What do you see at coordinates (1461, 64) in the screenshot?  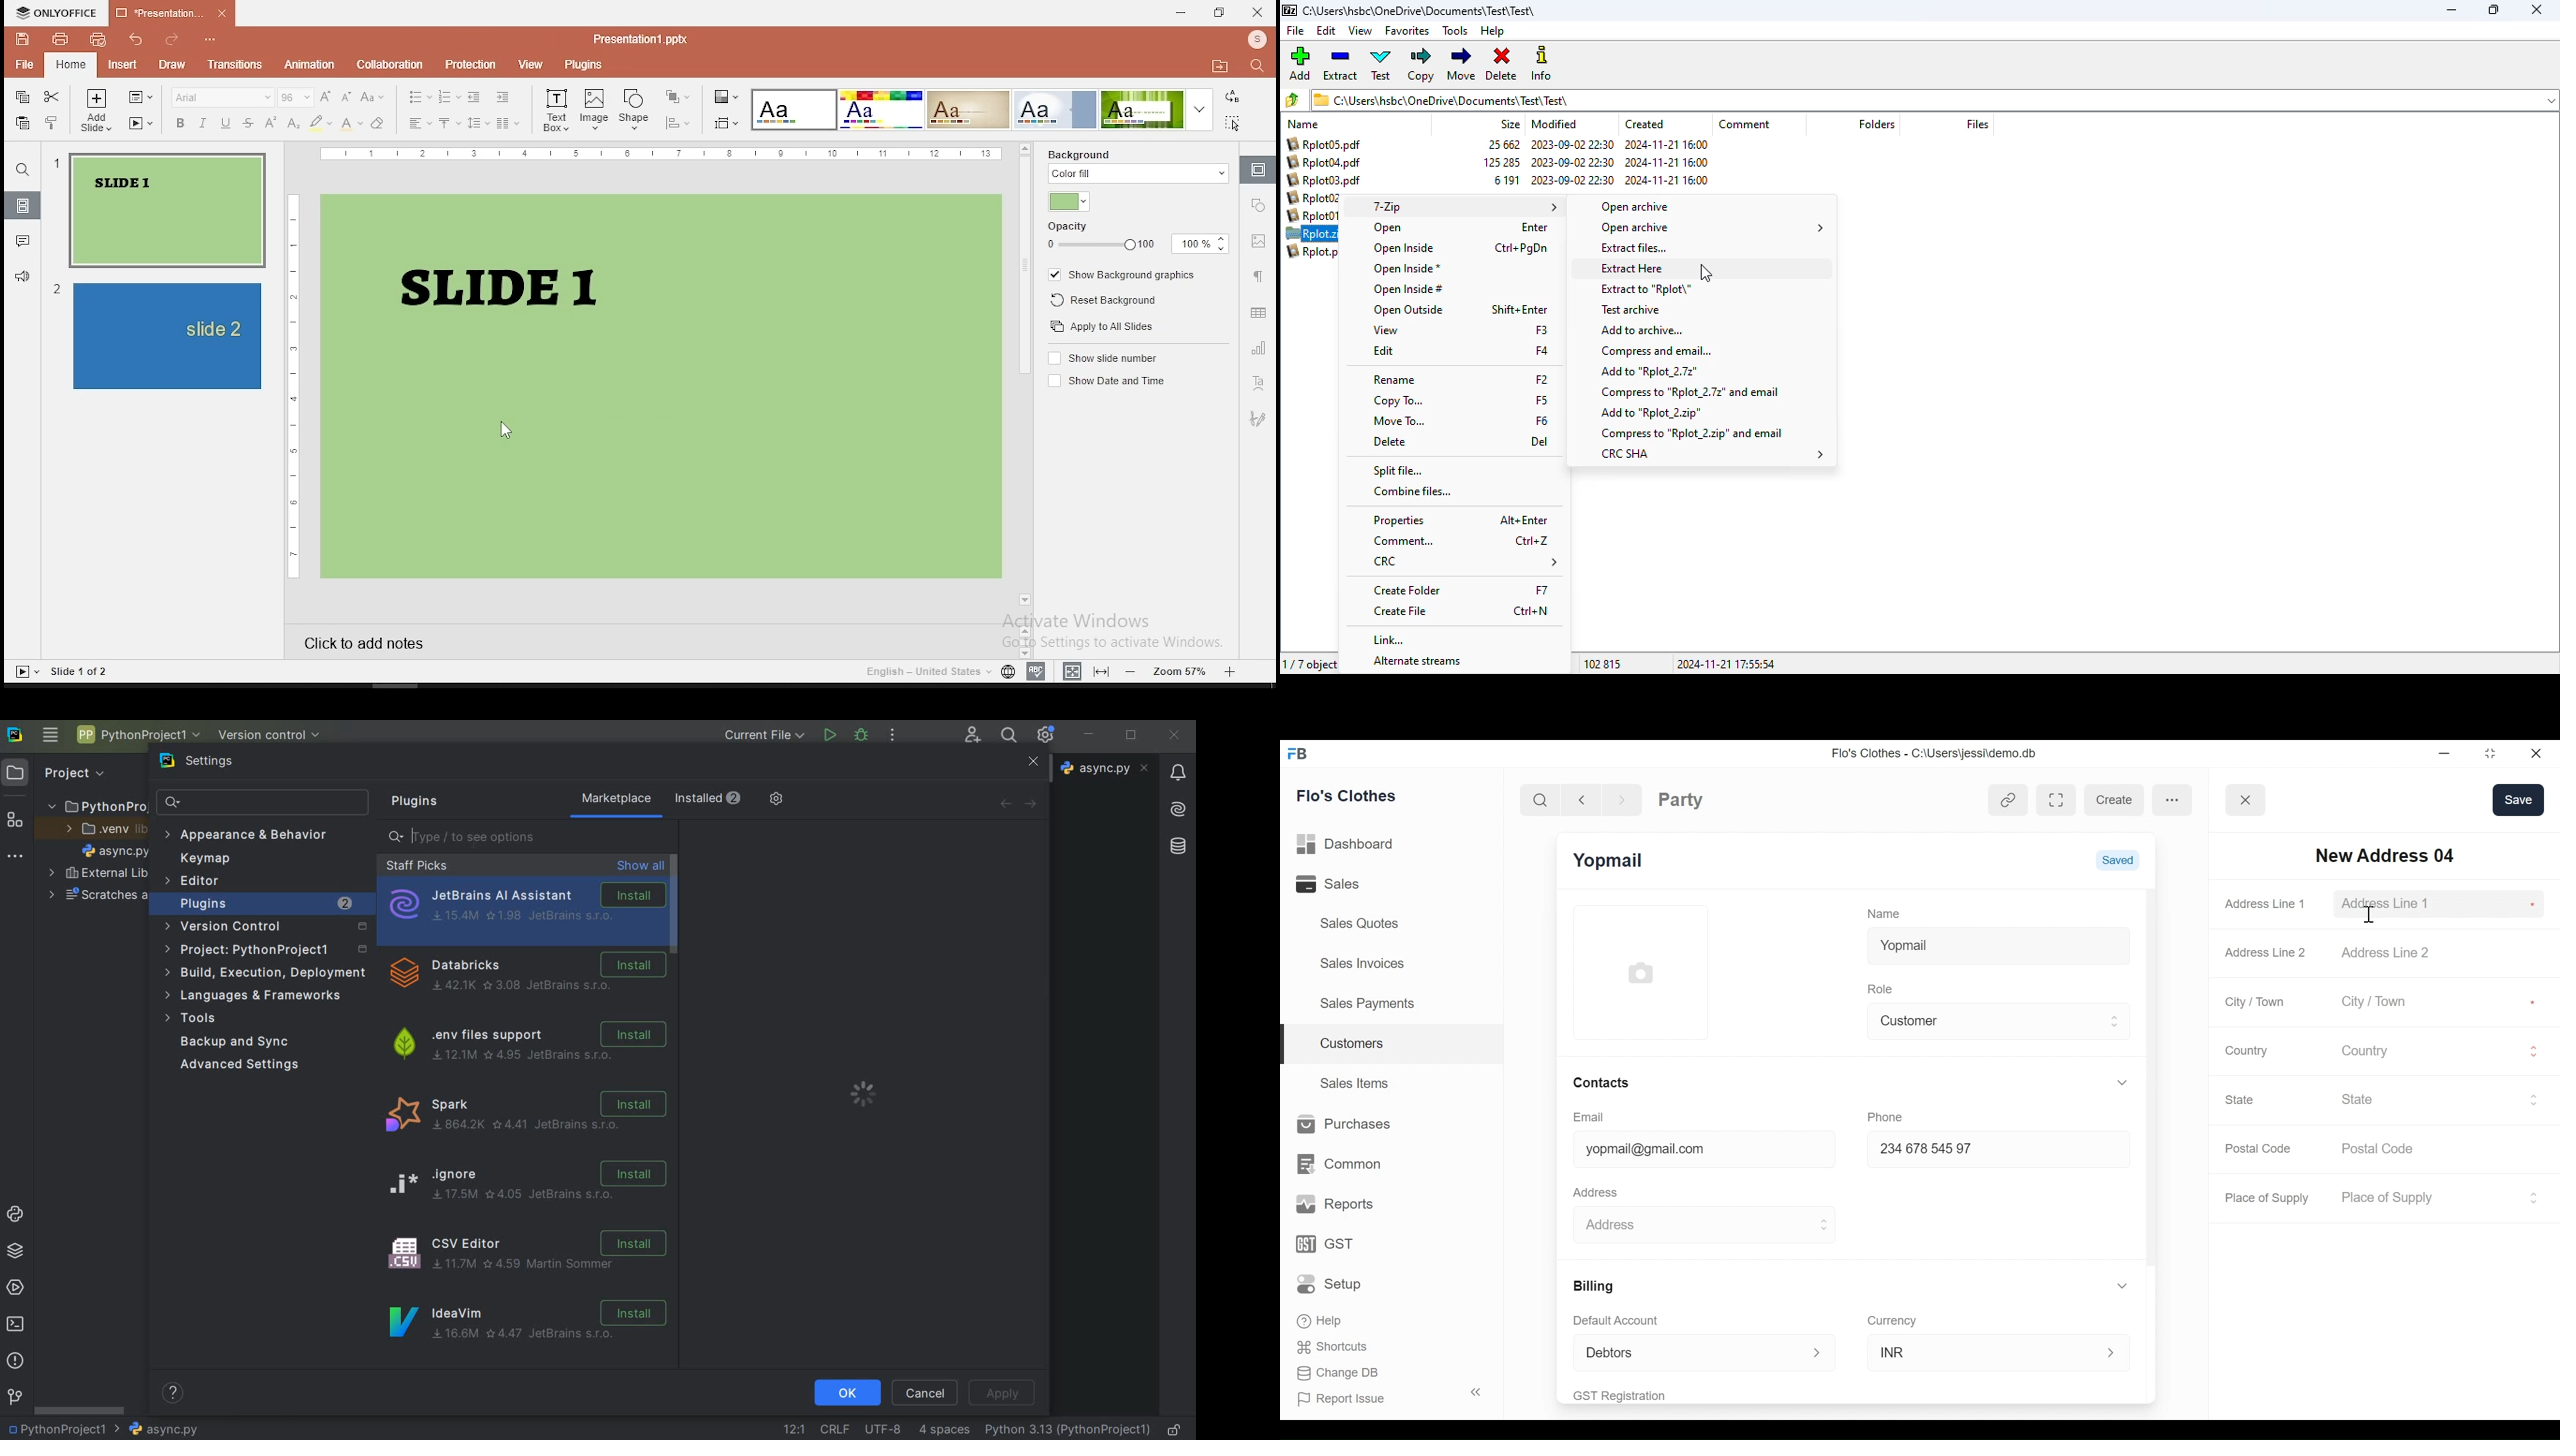 I see `move` at bounding box center [1461, 64].